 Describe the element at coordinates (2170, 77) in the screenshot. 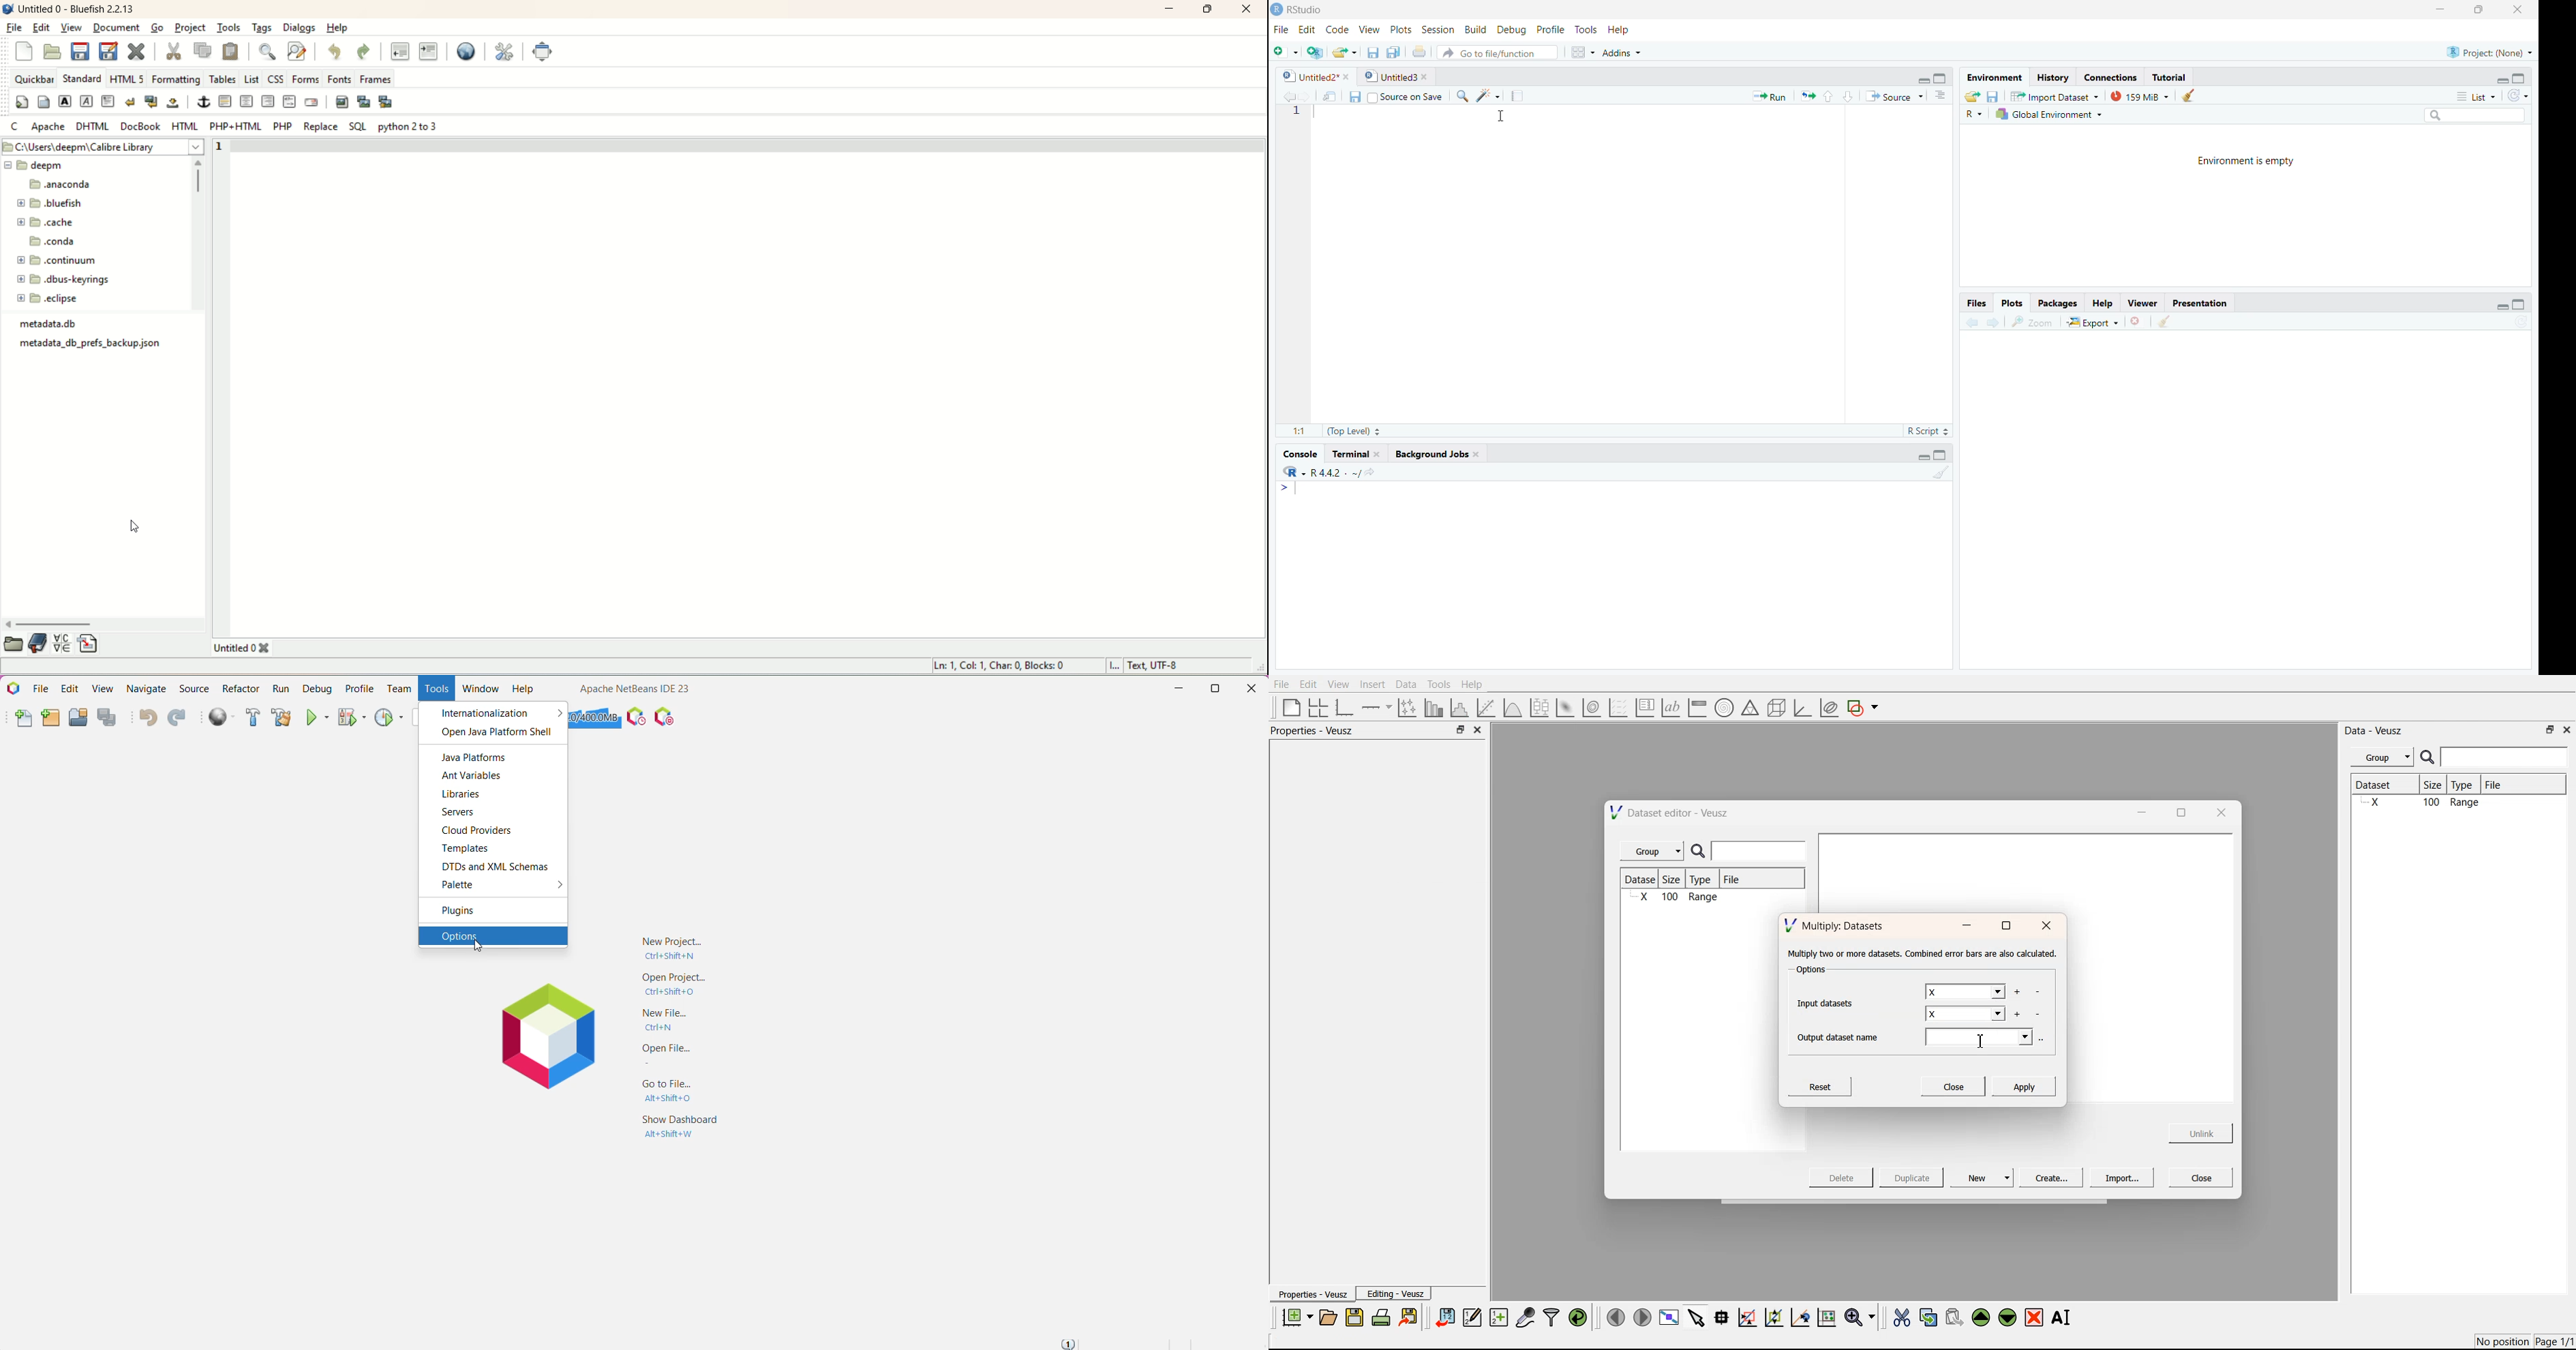

I see `Tutorial` at that location.